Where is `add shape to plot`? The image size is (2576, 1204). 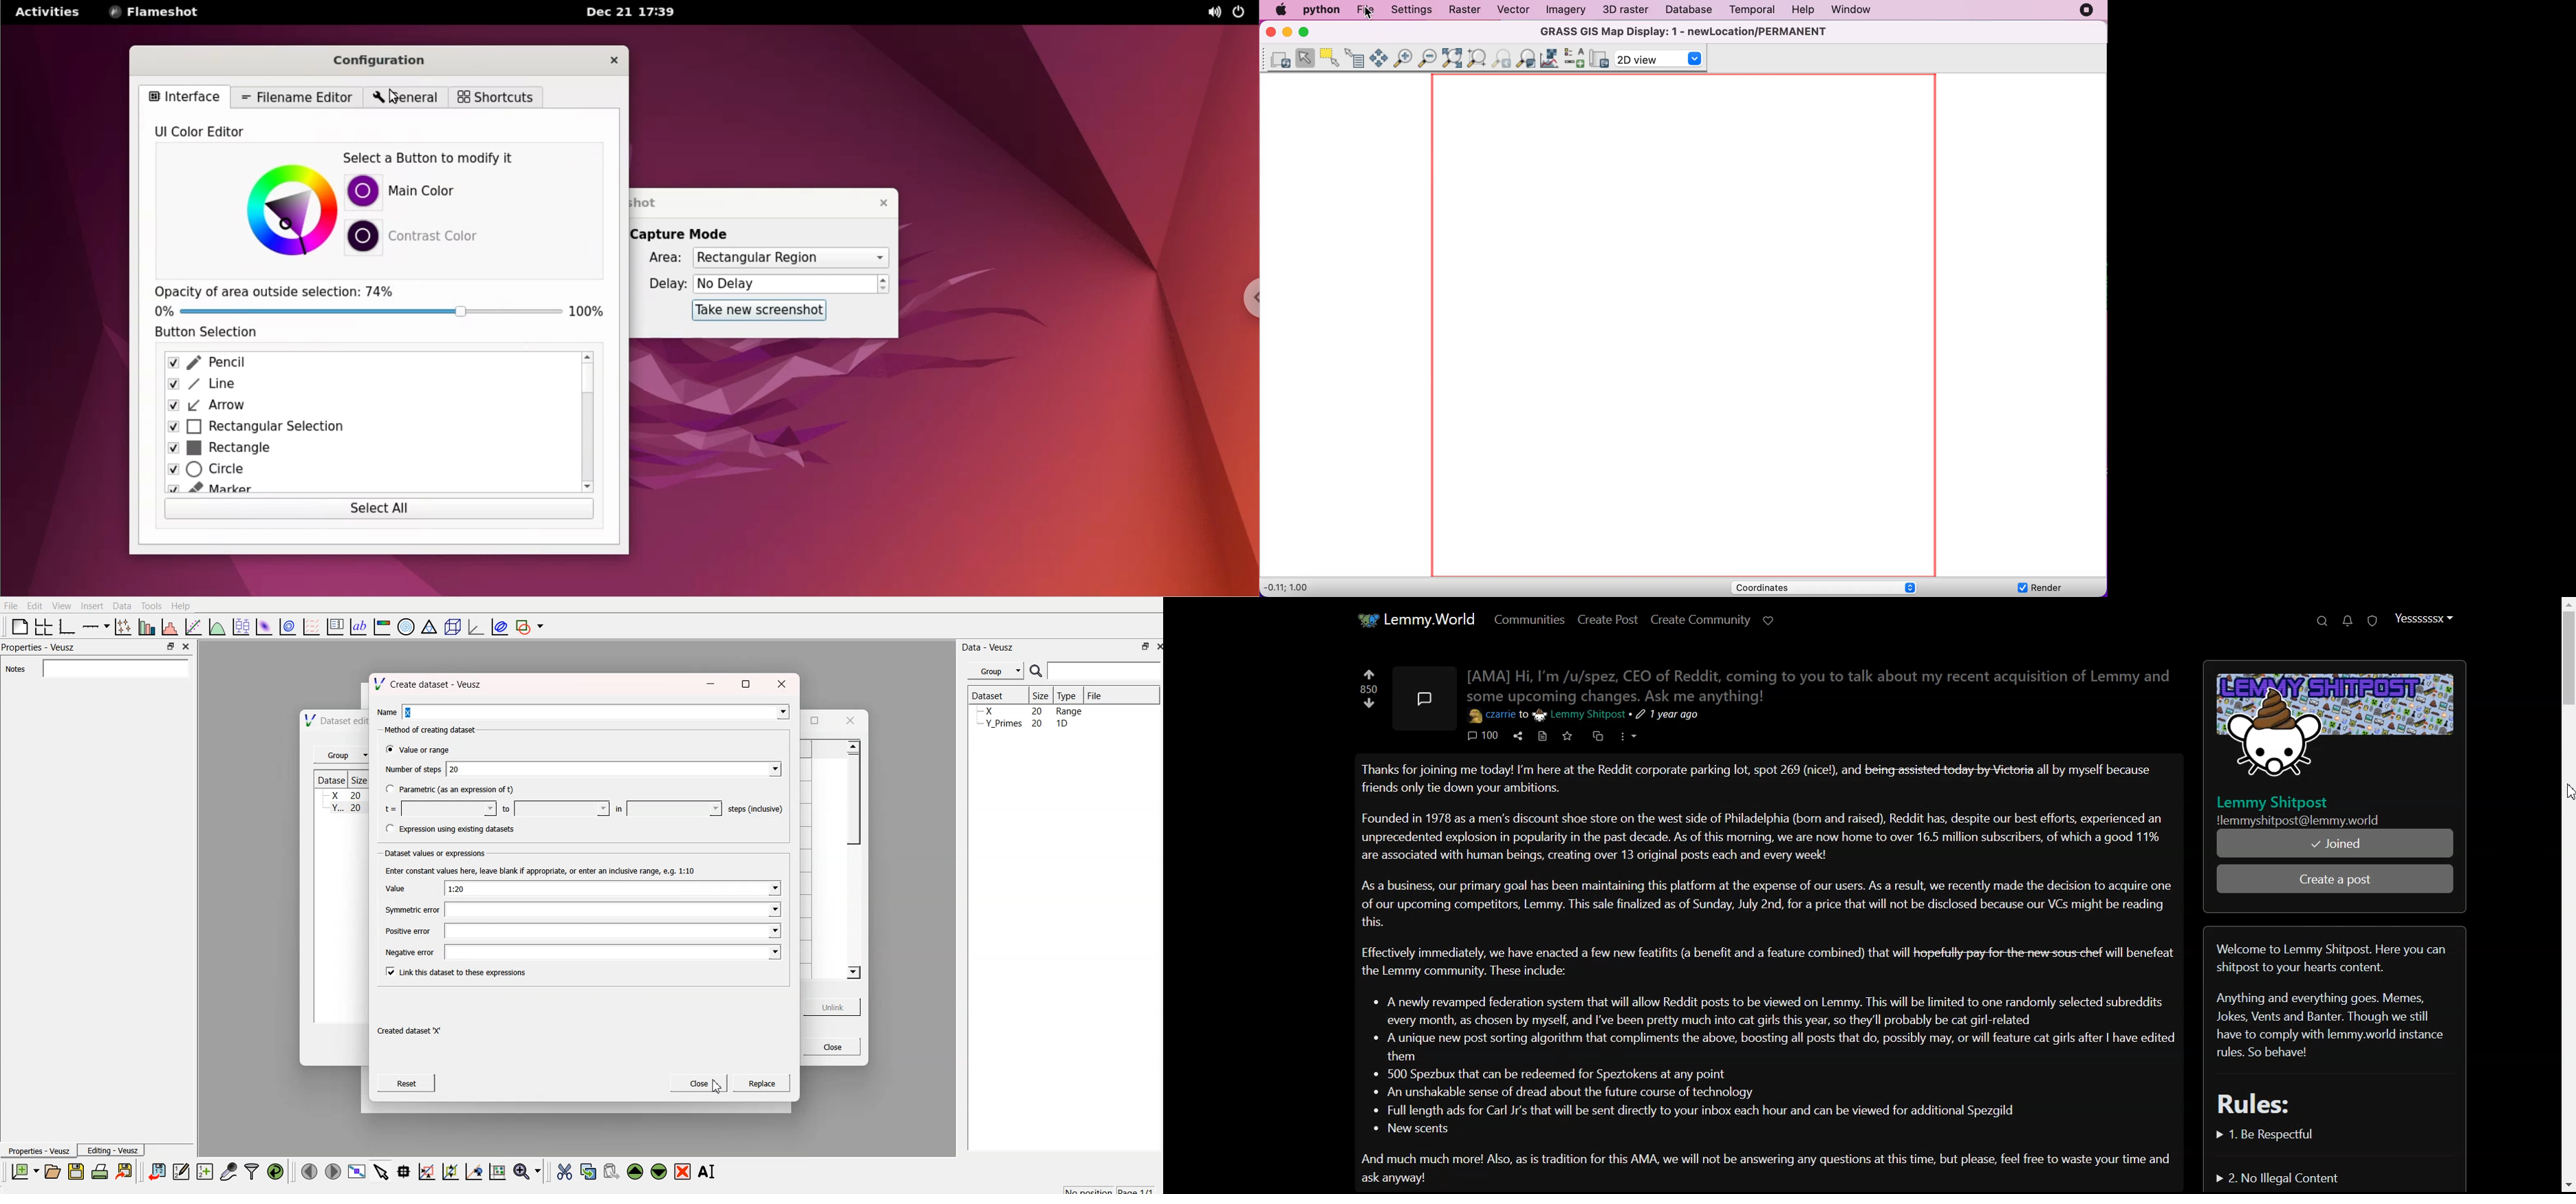 add shape to plot is located at coordinates (533, 625).